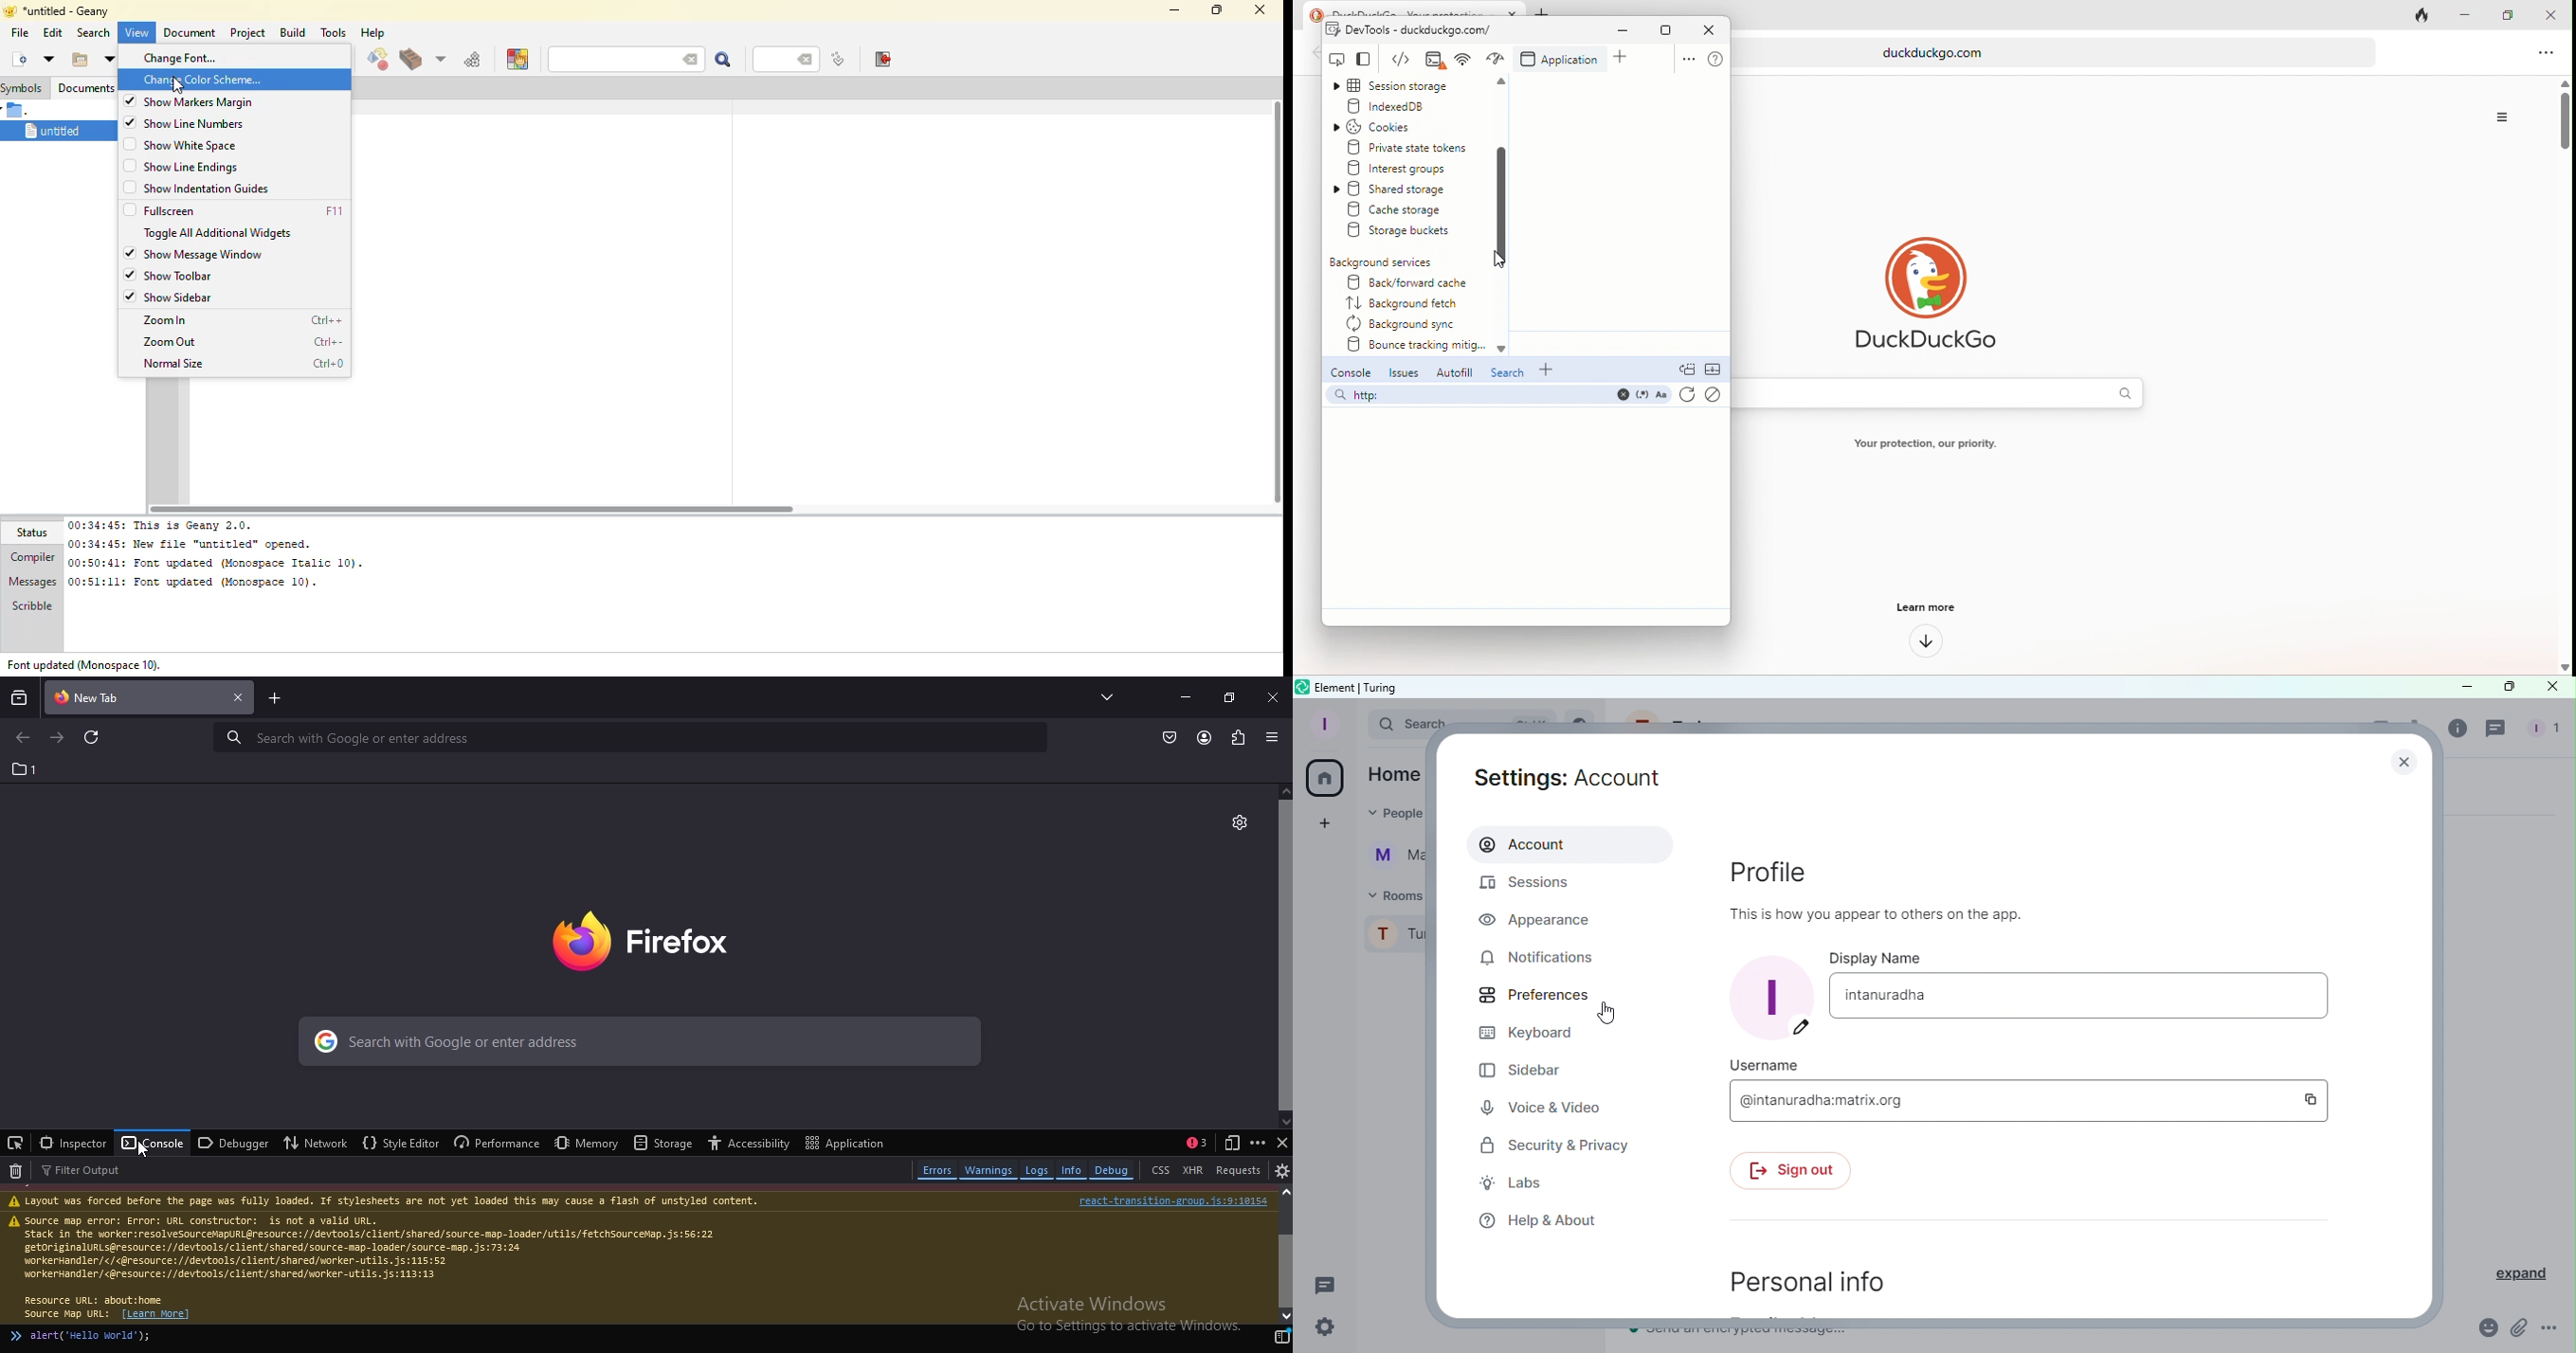 This screenshot has width=2576, height=1372. Describe the element at coordinates (152, 1143) in the screenshot. I see `console` at that location.